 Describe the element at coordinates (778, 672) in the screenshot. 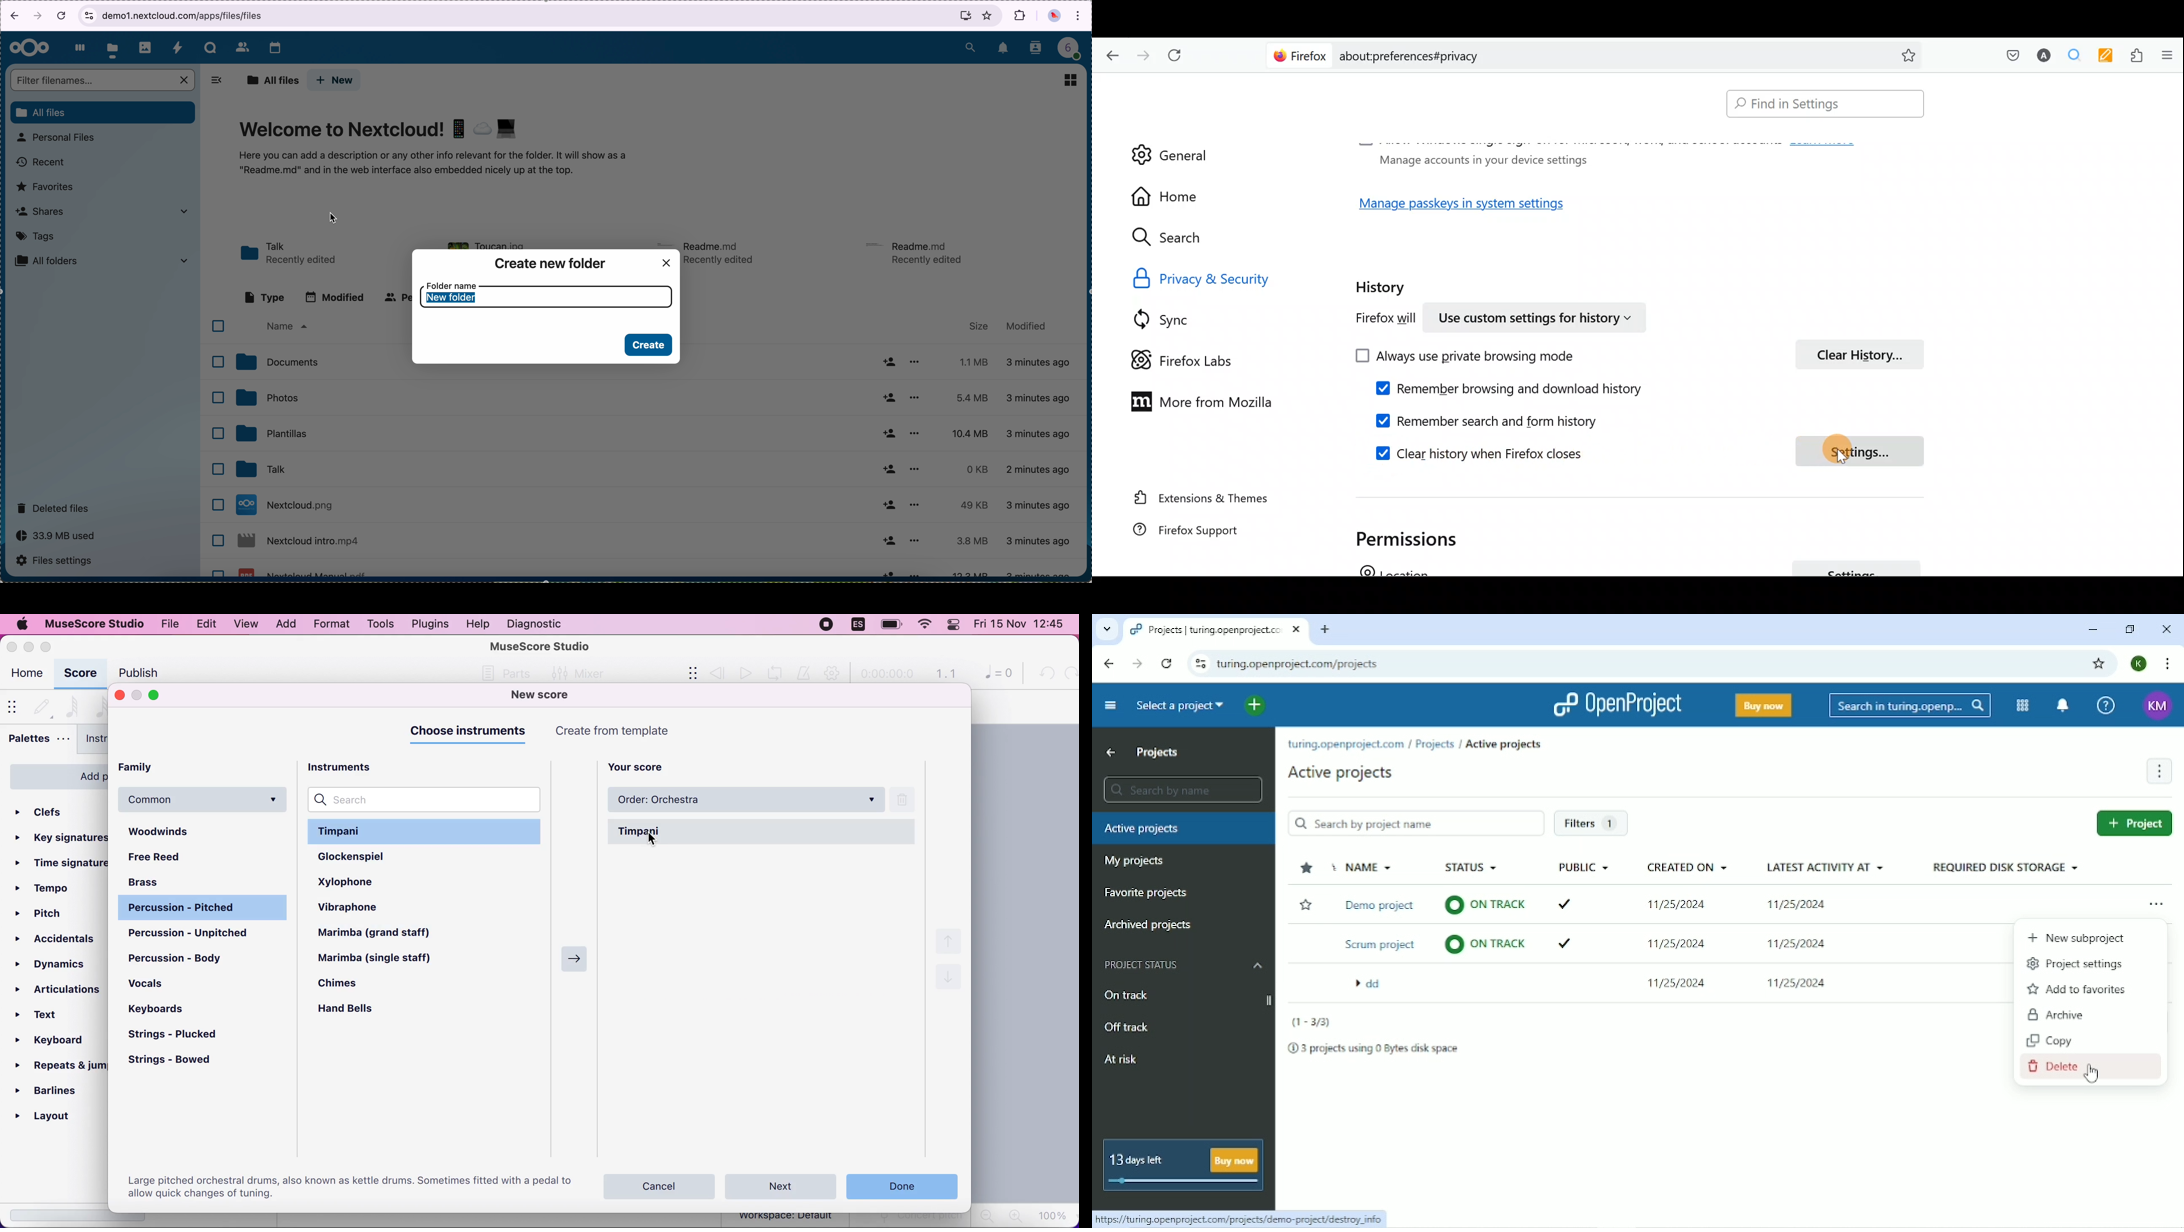

I see `playback loop` at that location.